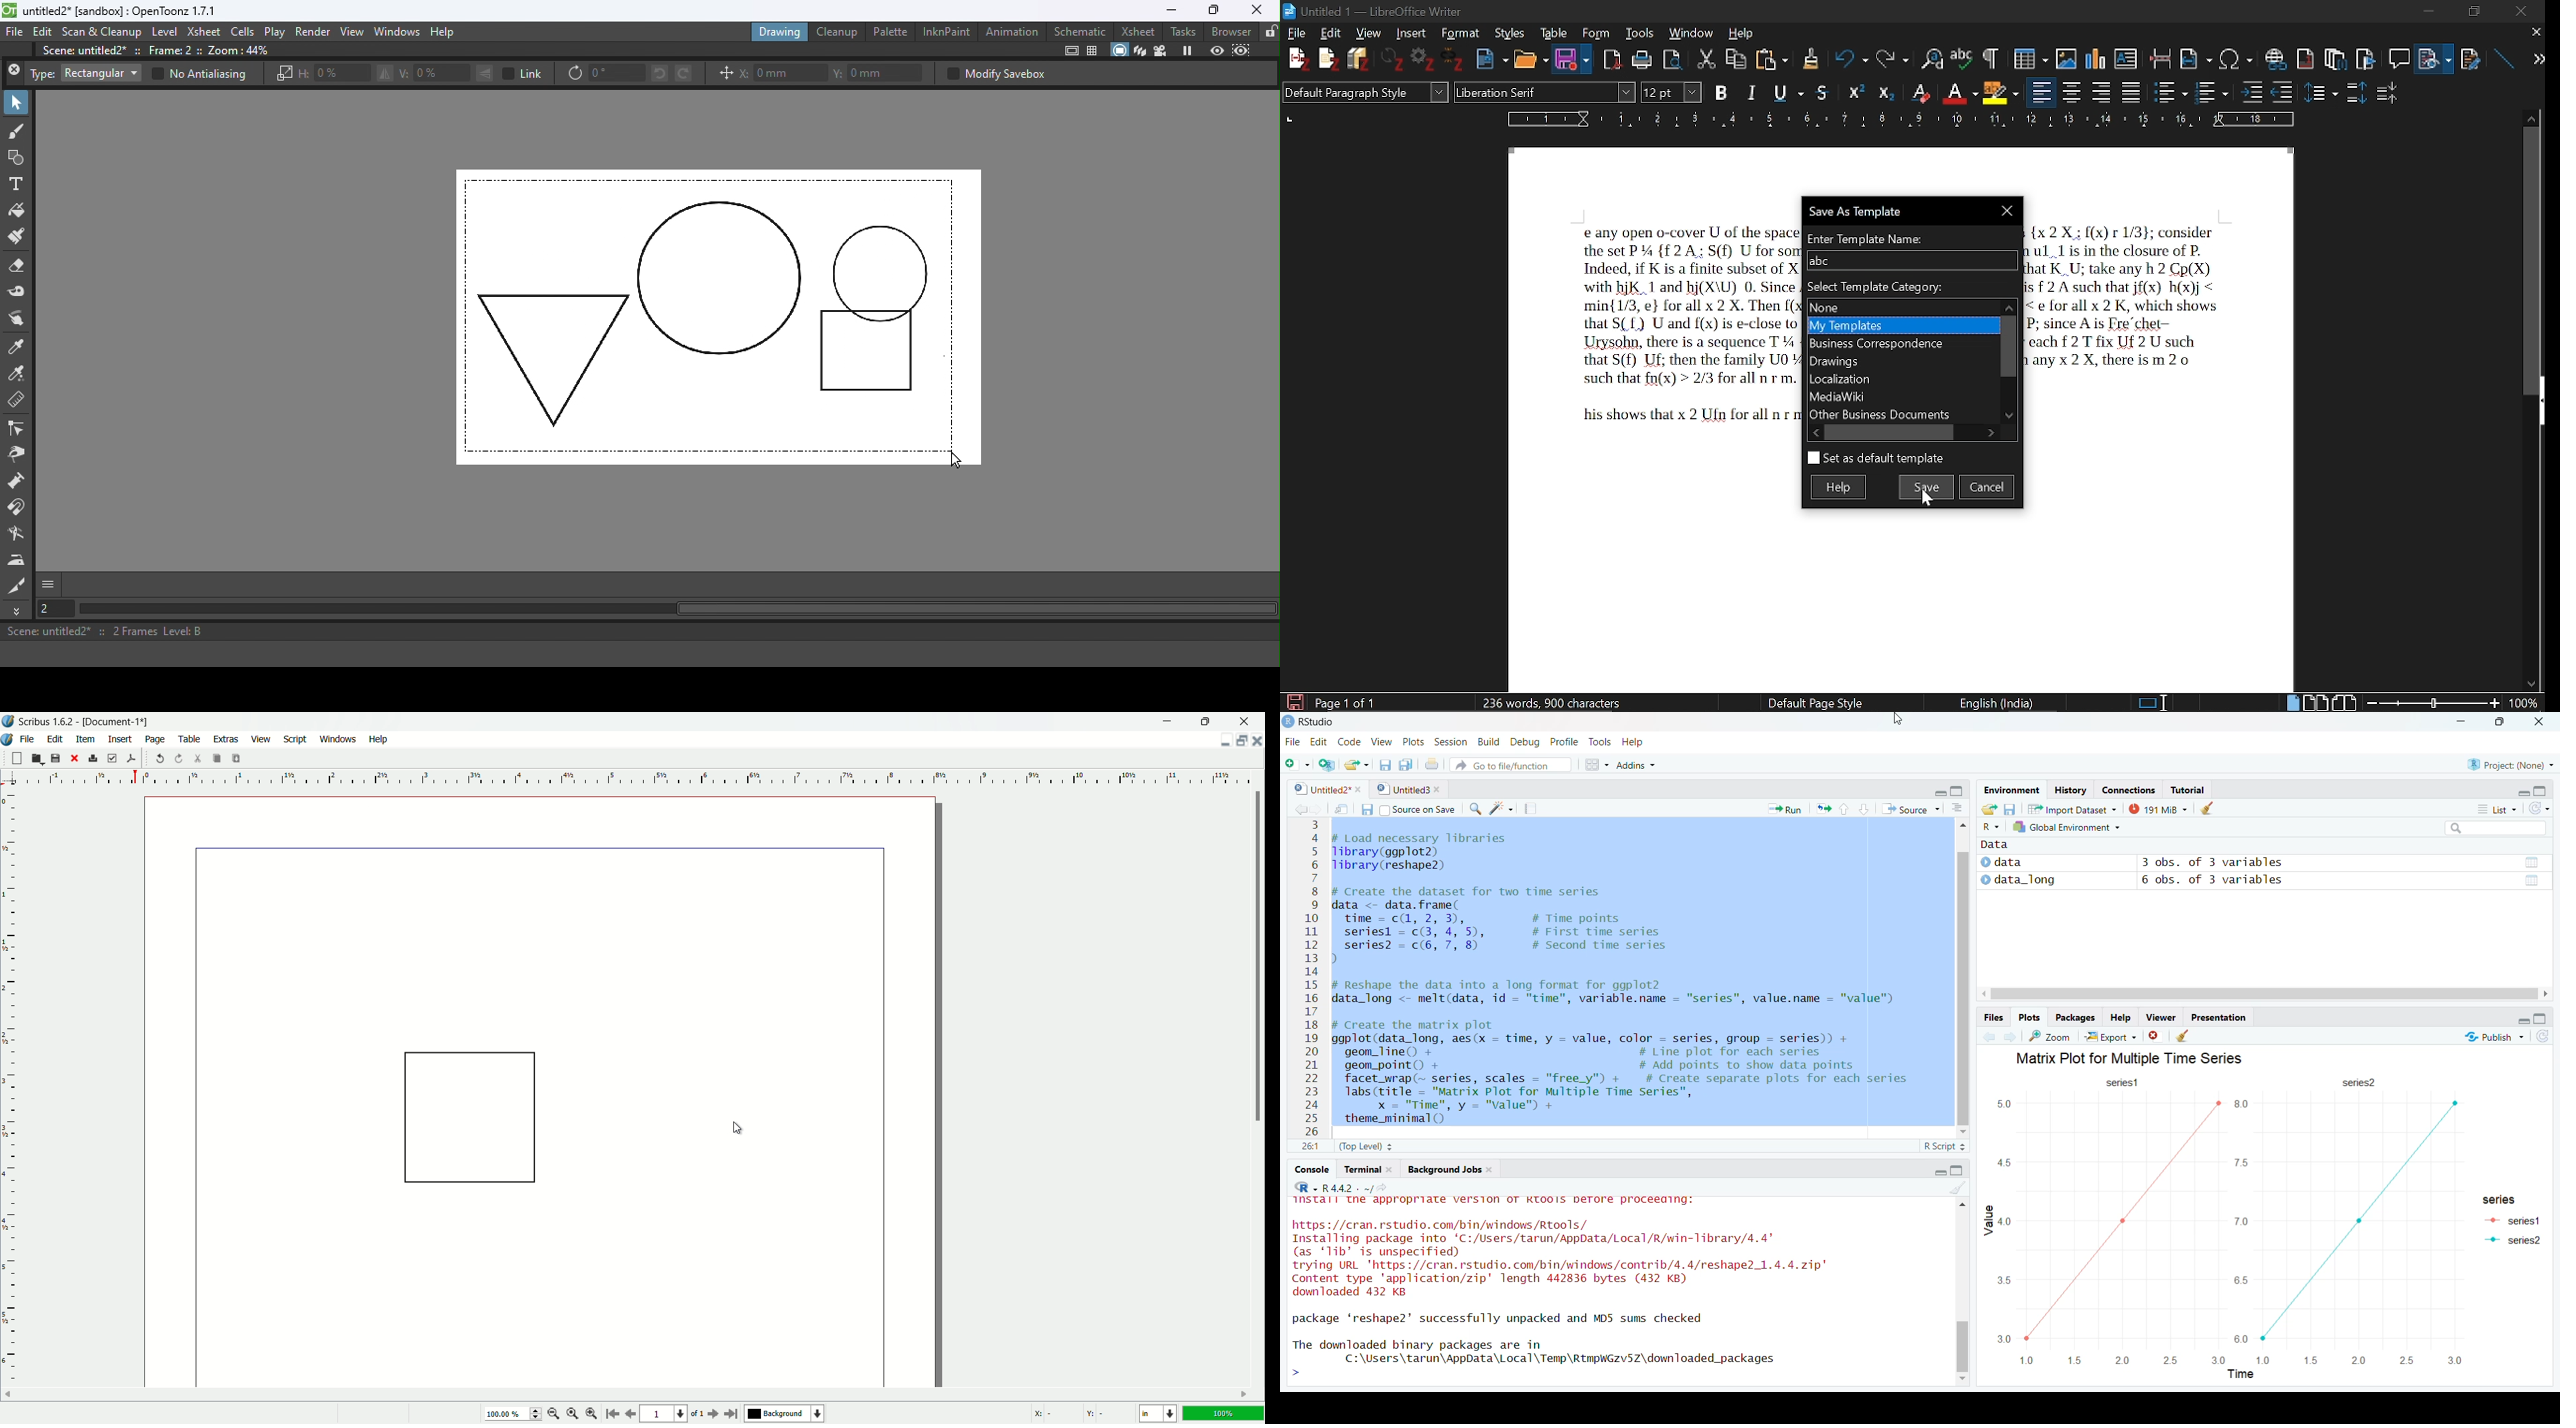 This screenshot has height=1428, width=2576. Describe the element at coordinates (1301, 808) in the screenshot. I see `move back` at that location.